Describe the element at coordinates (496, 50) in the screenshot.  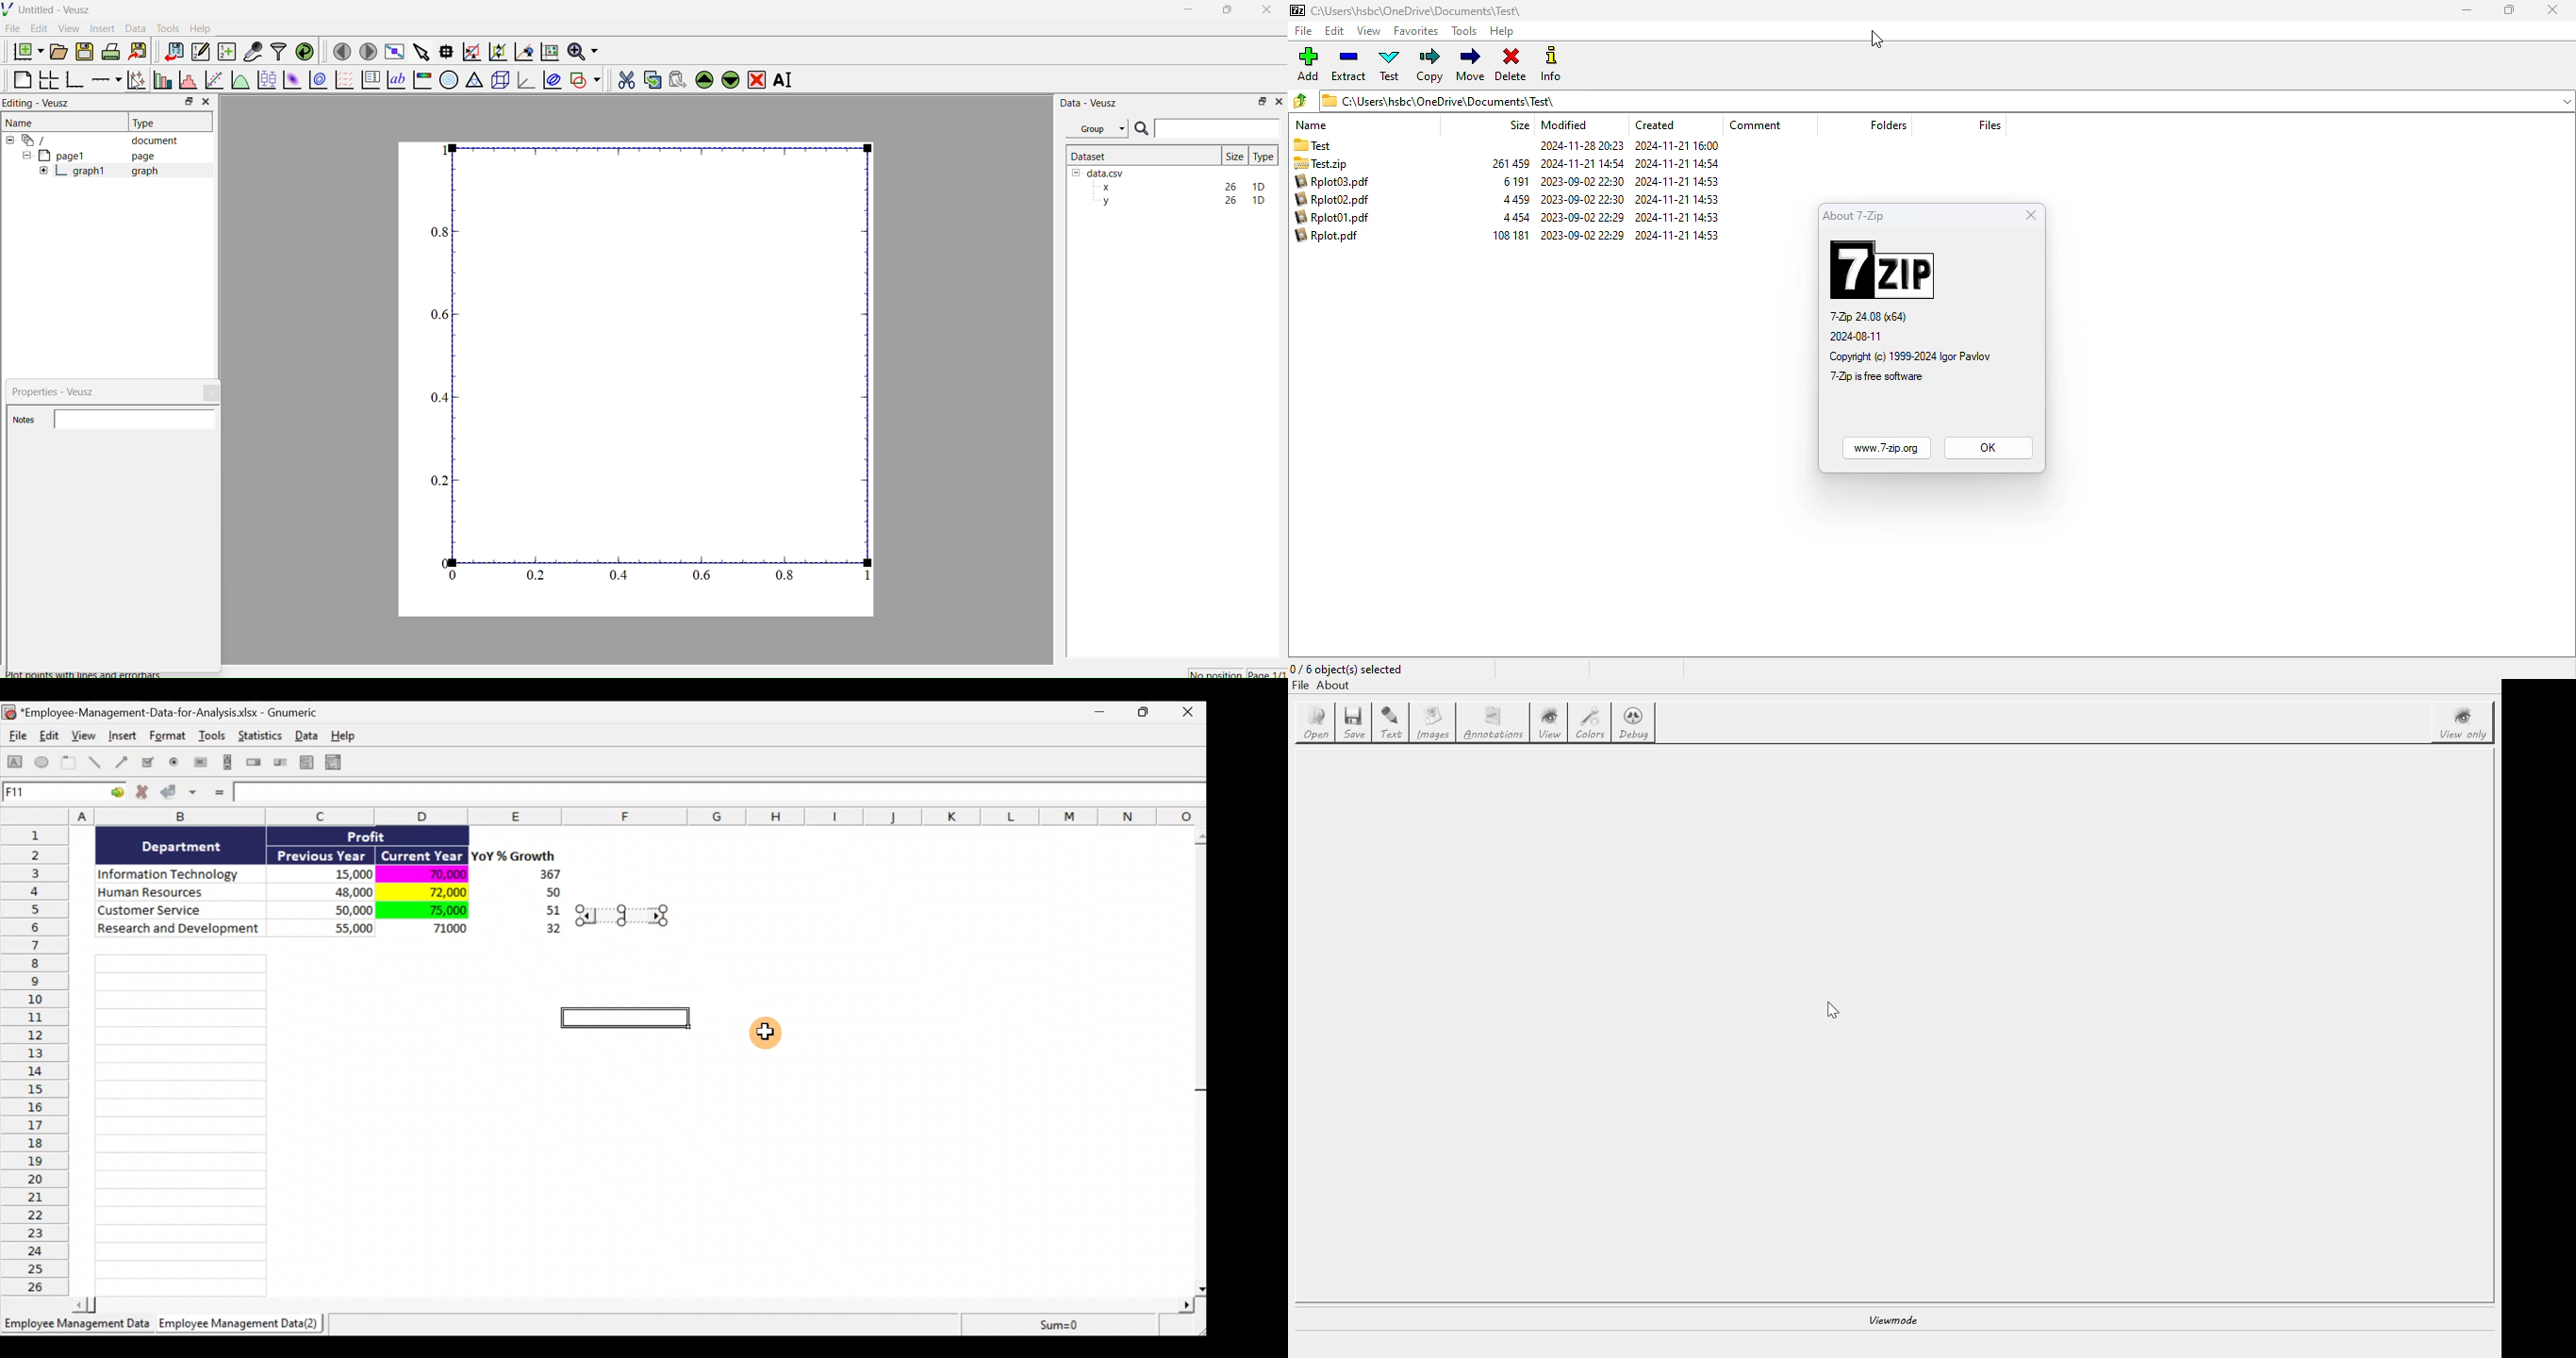
I see `Zoom out of graph axis` at that location.